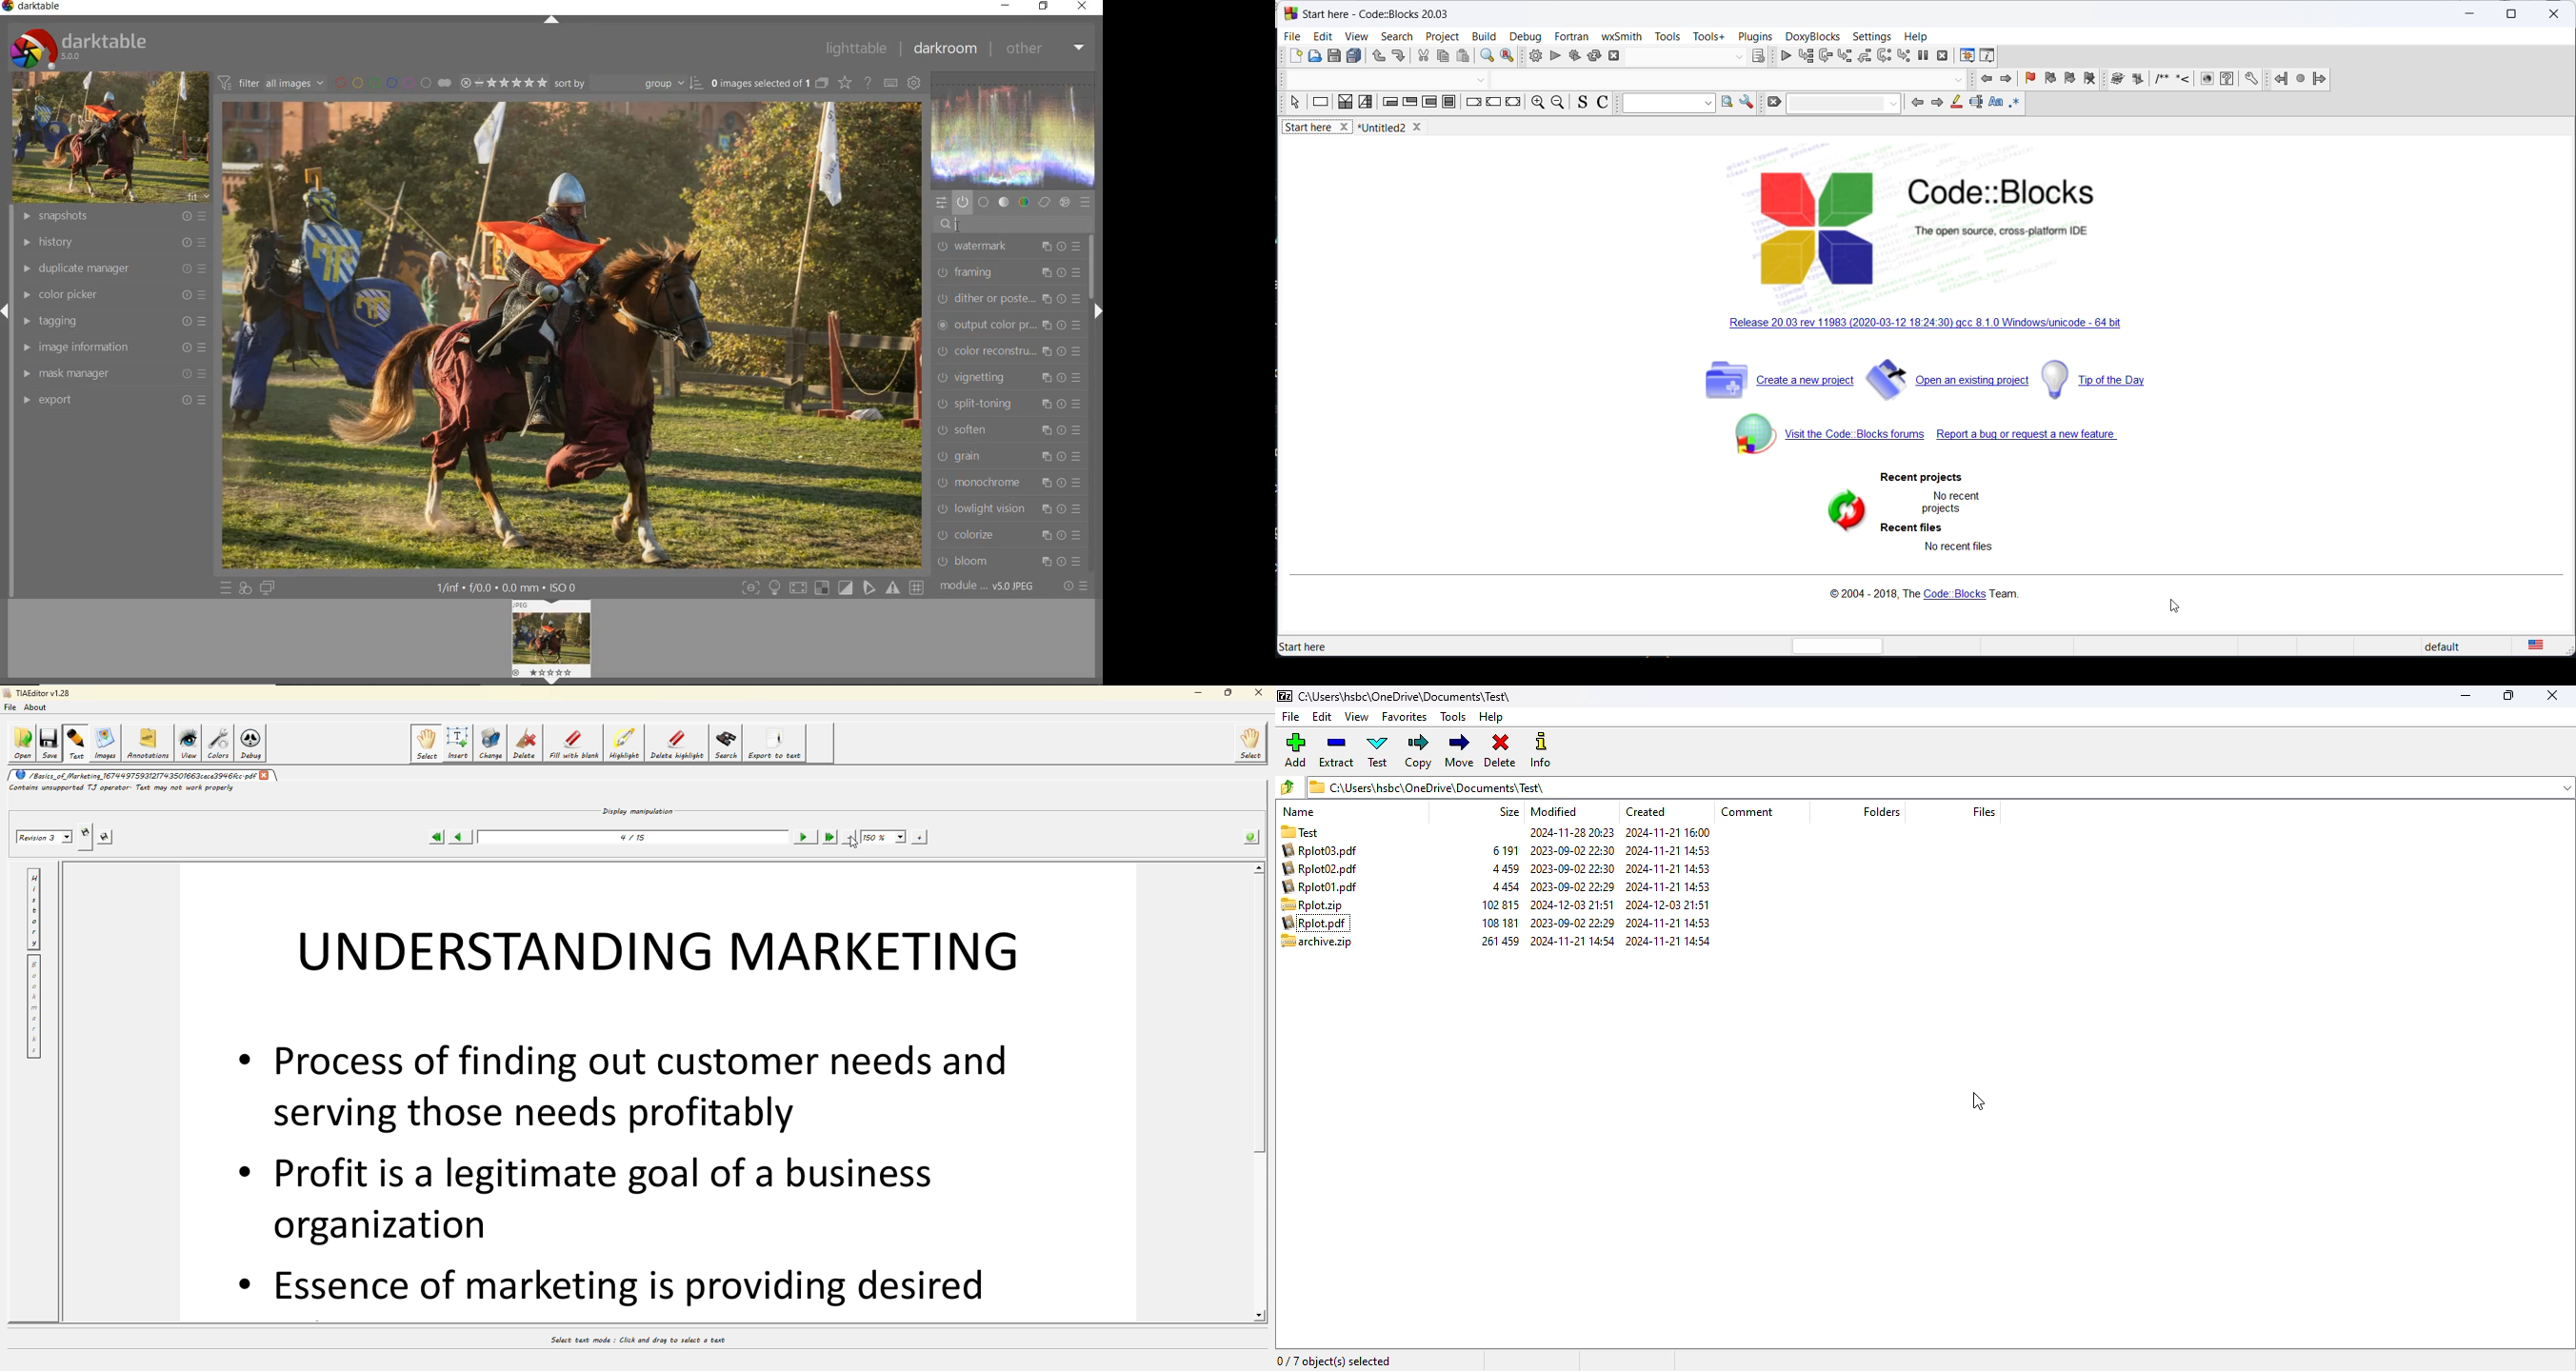 The height and width of the screenshot is (1372, 2576). Describe the element at coordinates (1782, 57) in the screenshot. I see `debug/continue` at that location.